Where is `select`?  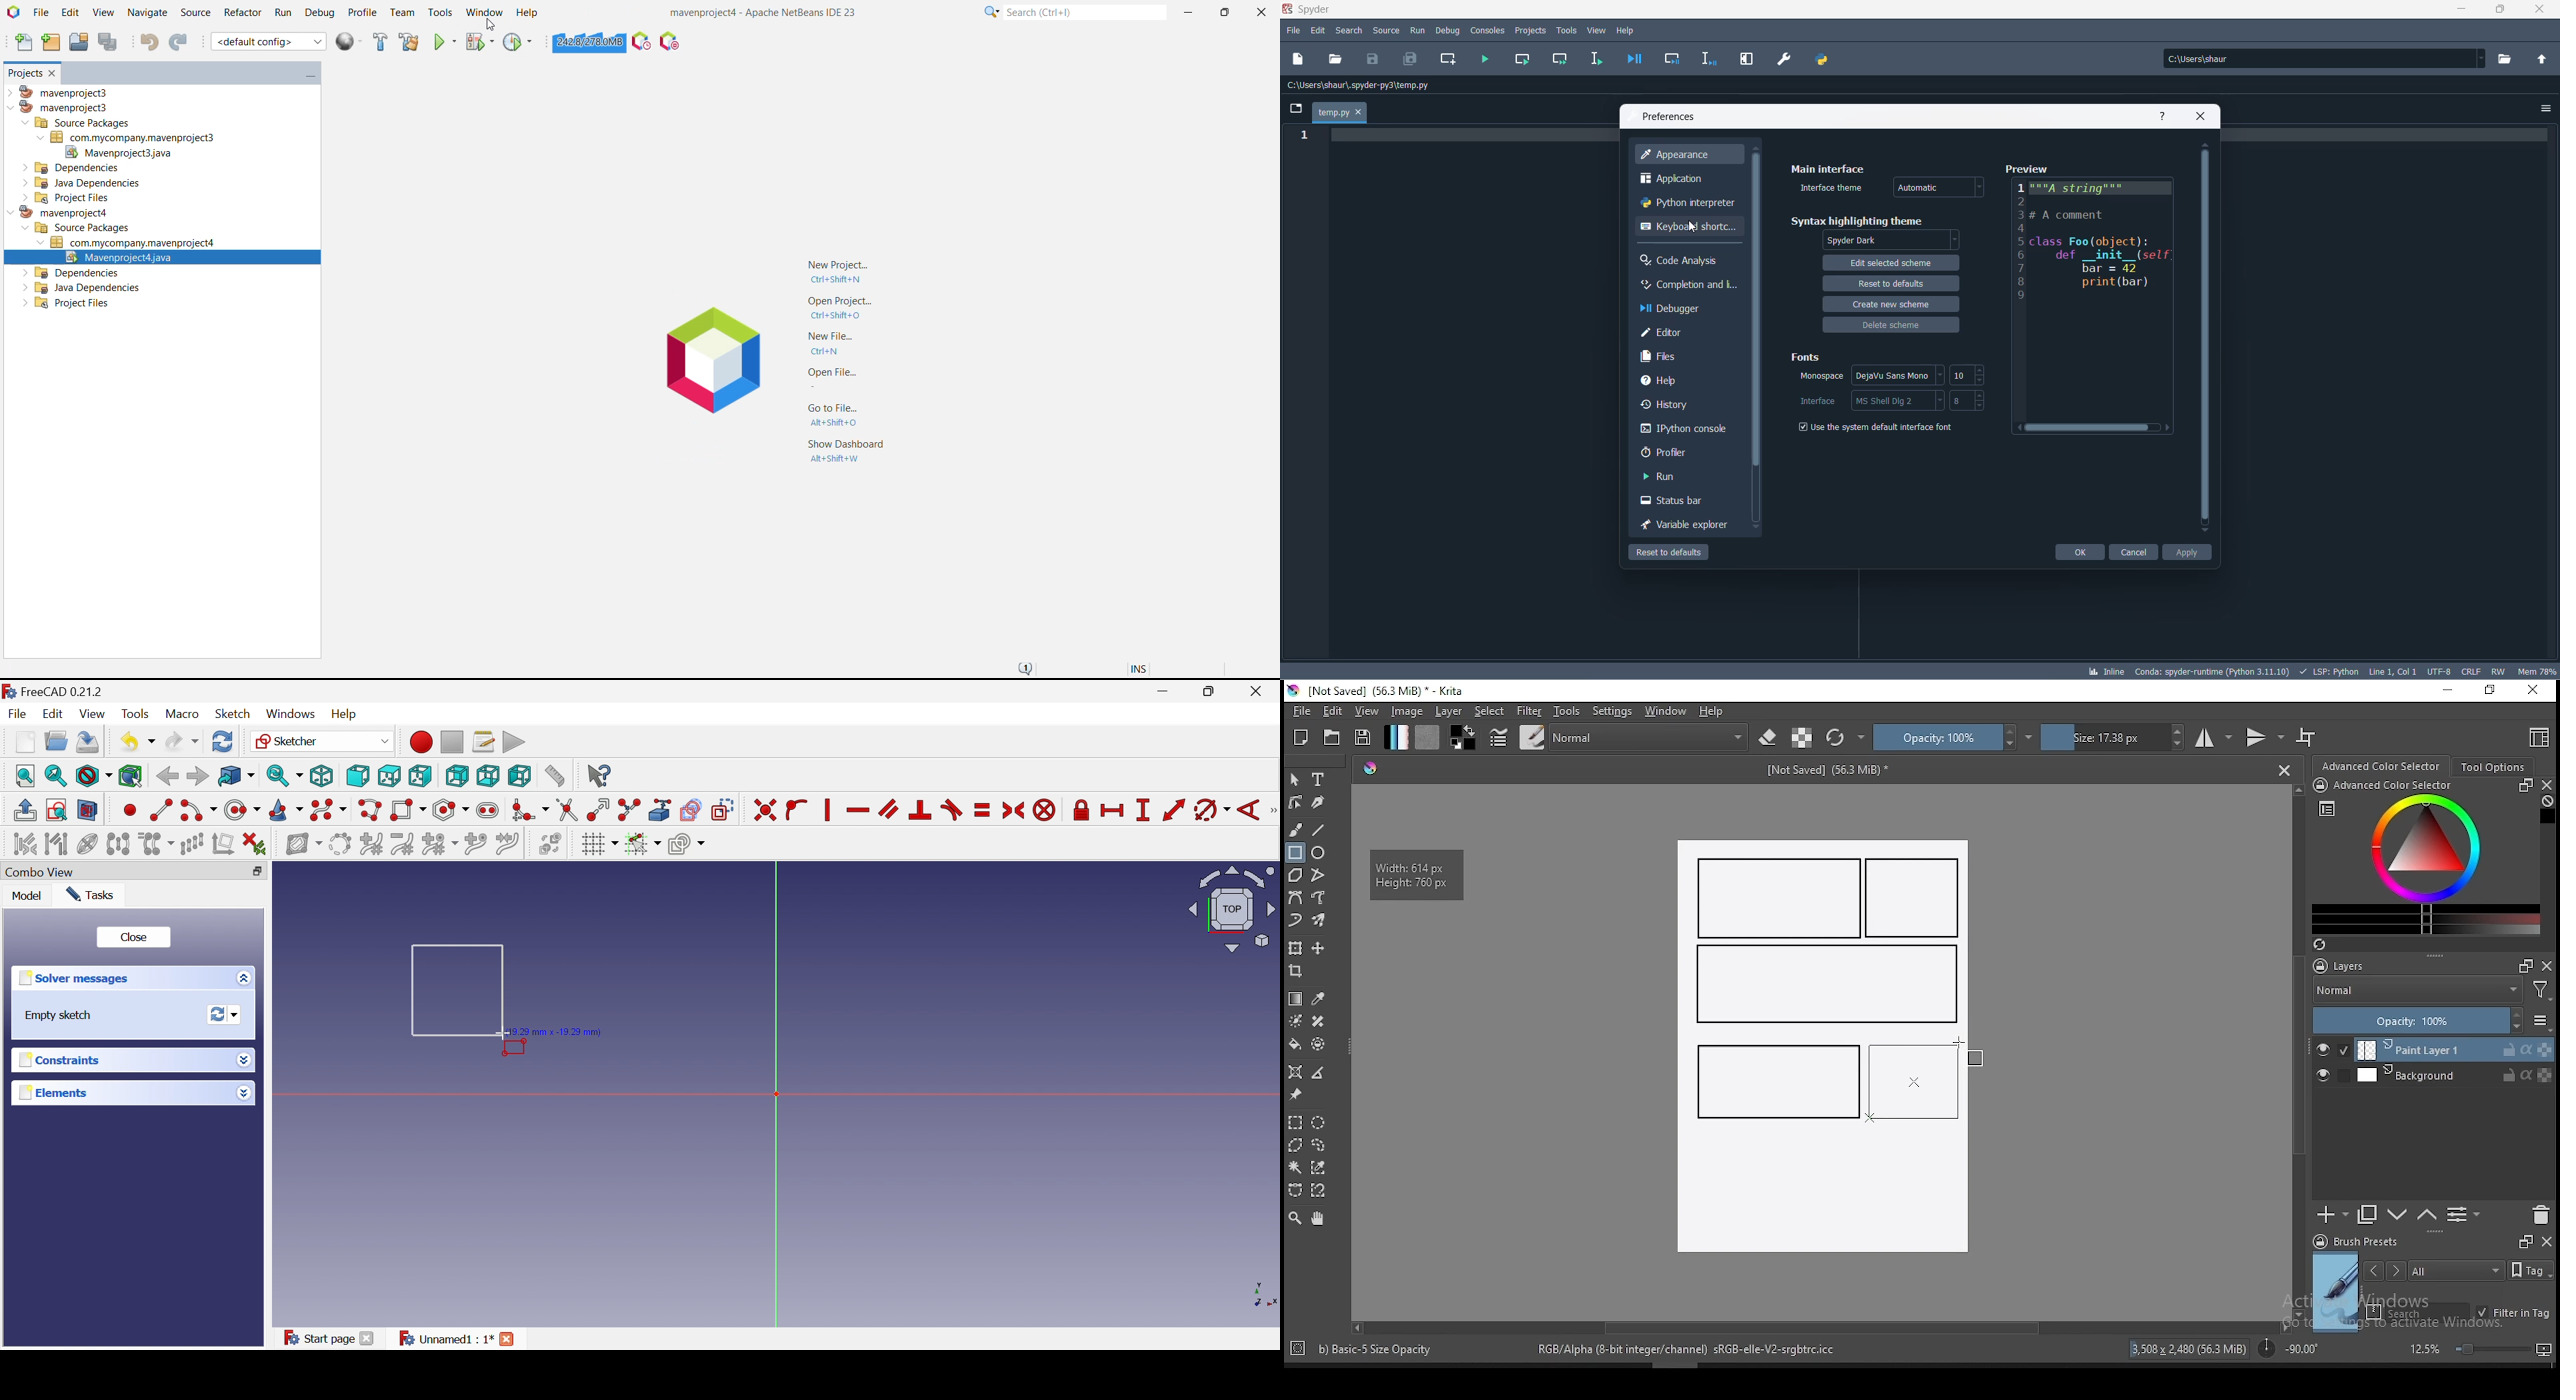 select is located at coordinates (1490, 711).